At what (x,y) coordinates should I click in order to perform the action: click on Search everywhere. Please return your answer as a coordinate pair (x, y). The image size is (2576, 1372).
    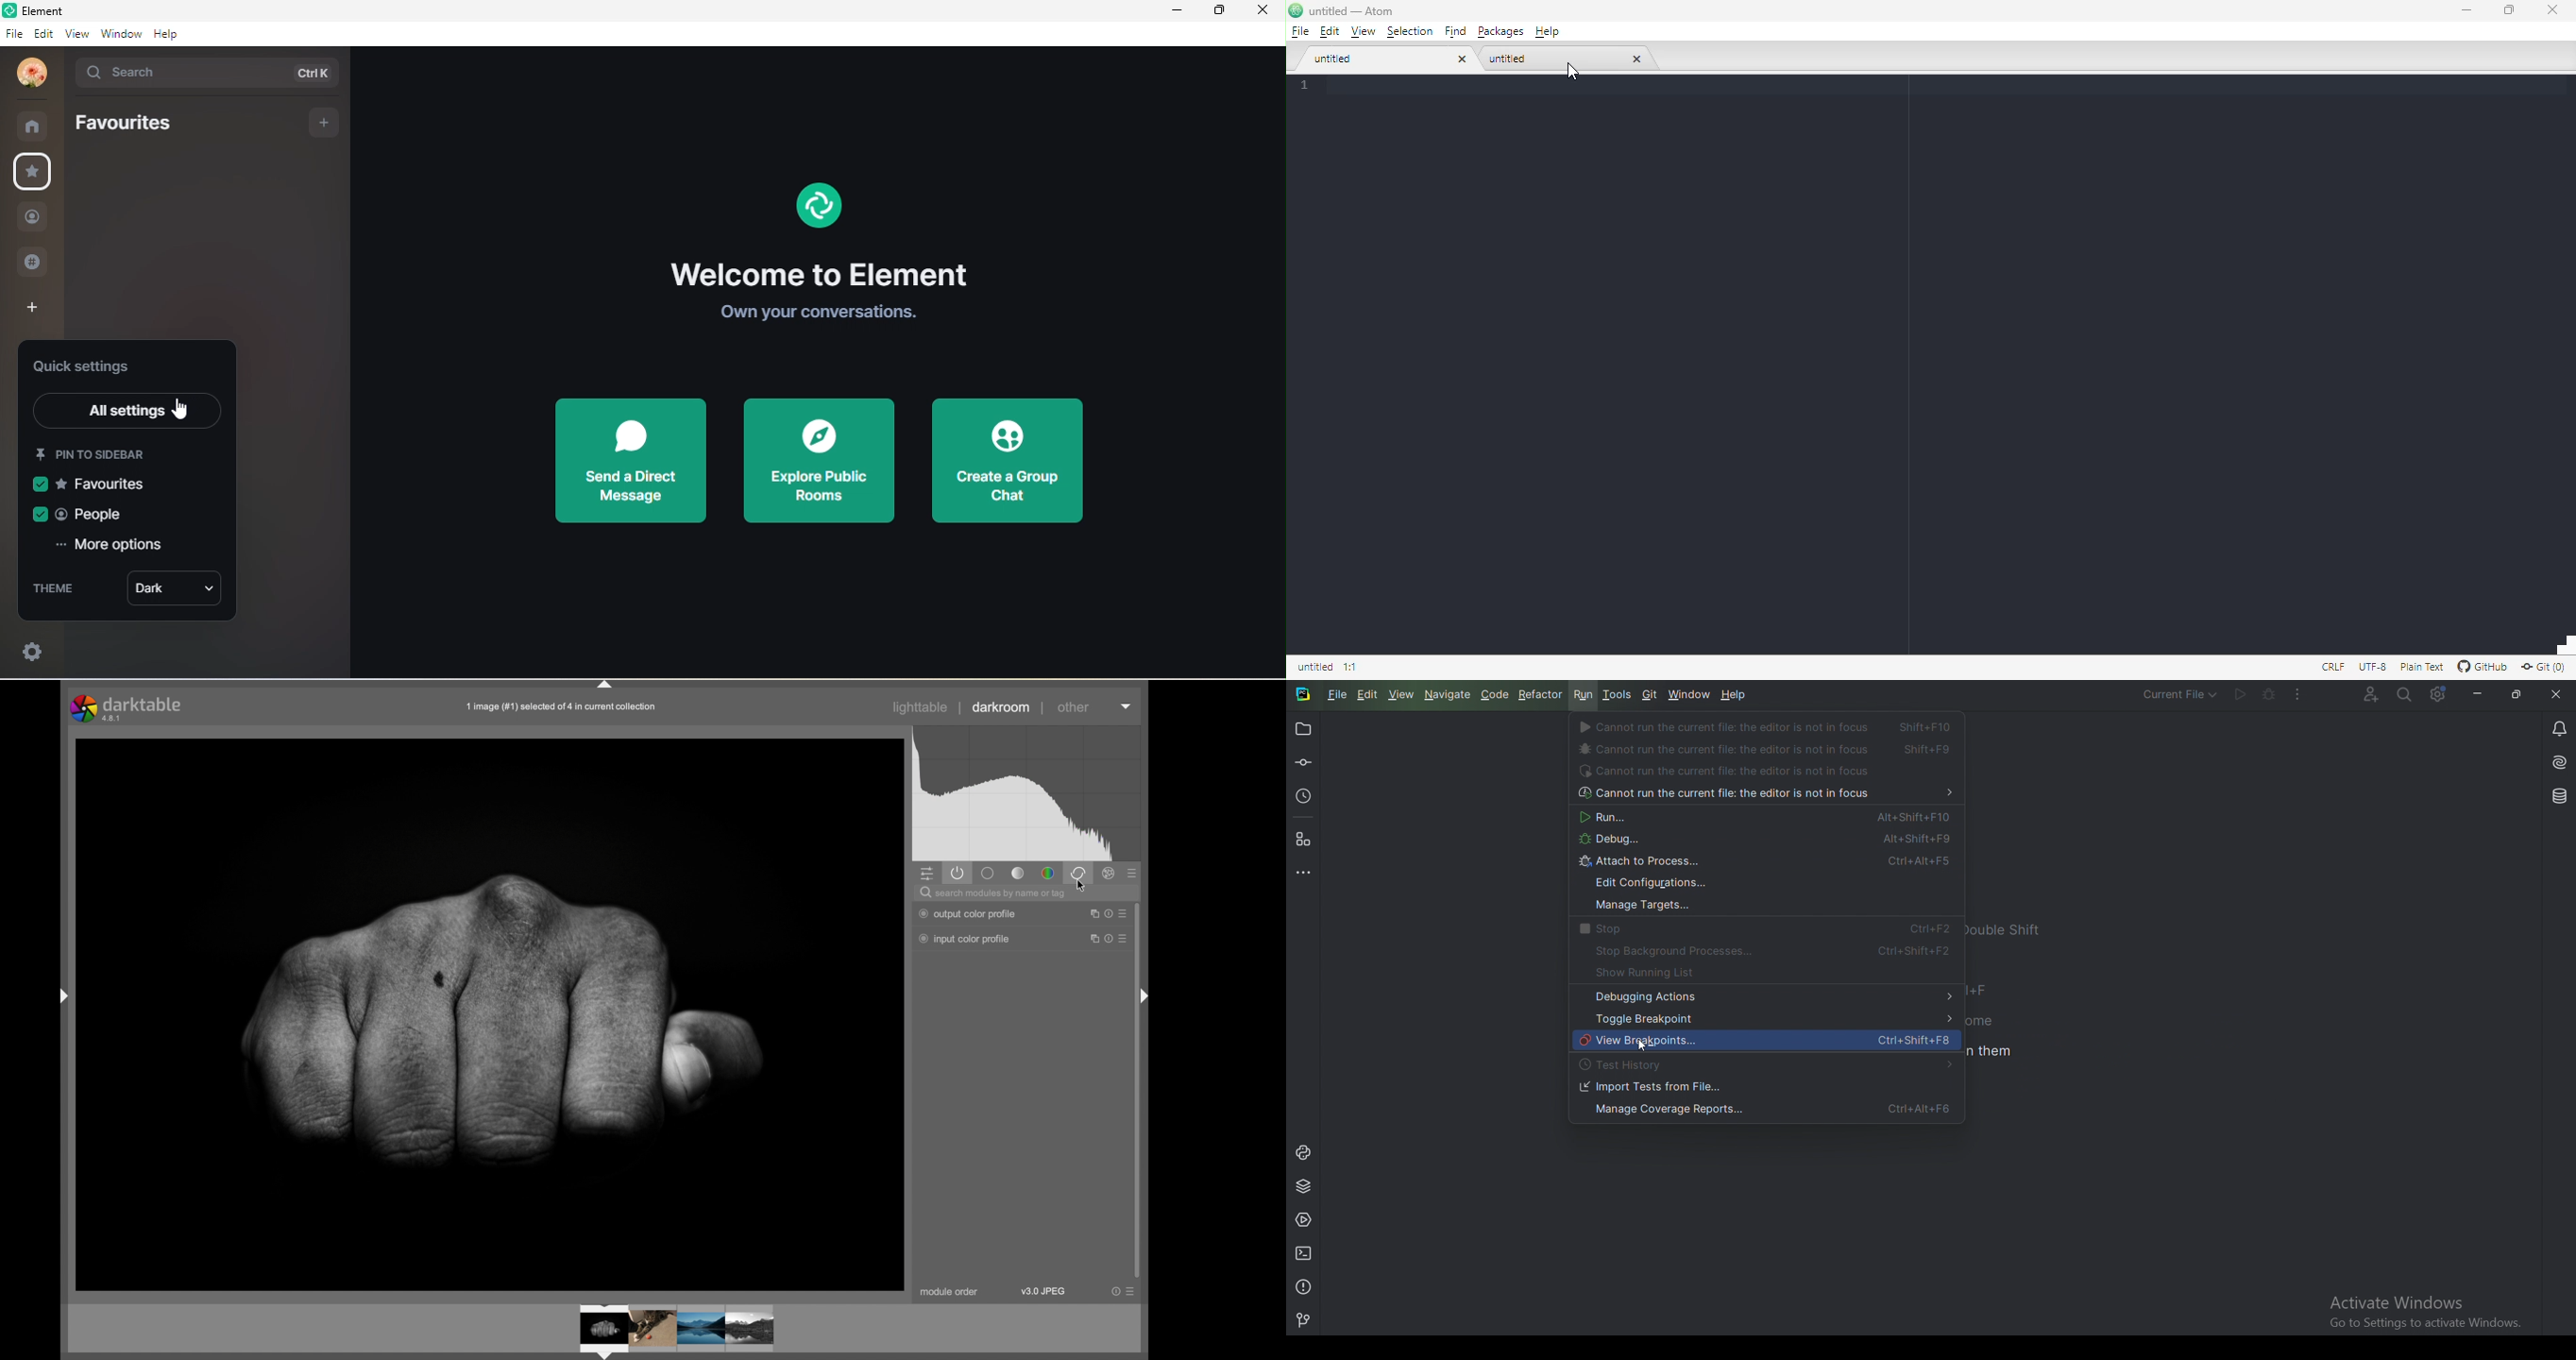
    Looking at the image, I should click on (2405, 695).